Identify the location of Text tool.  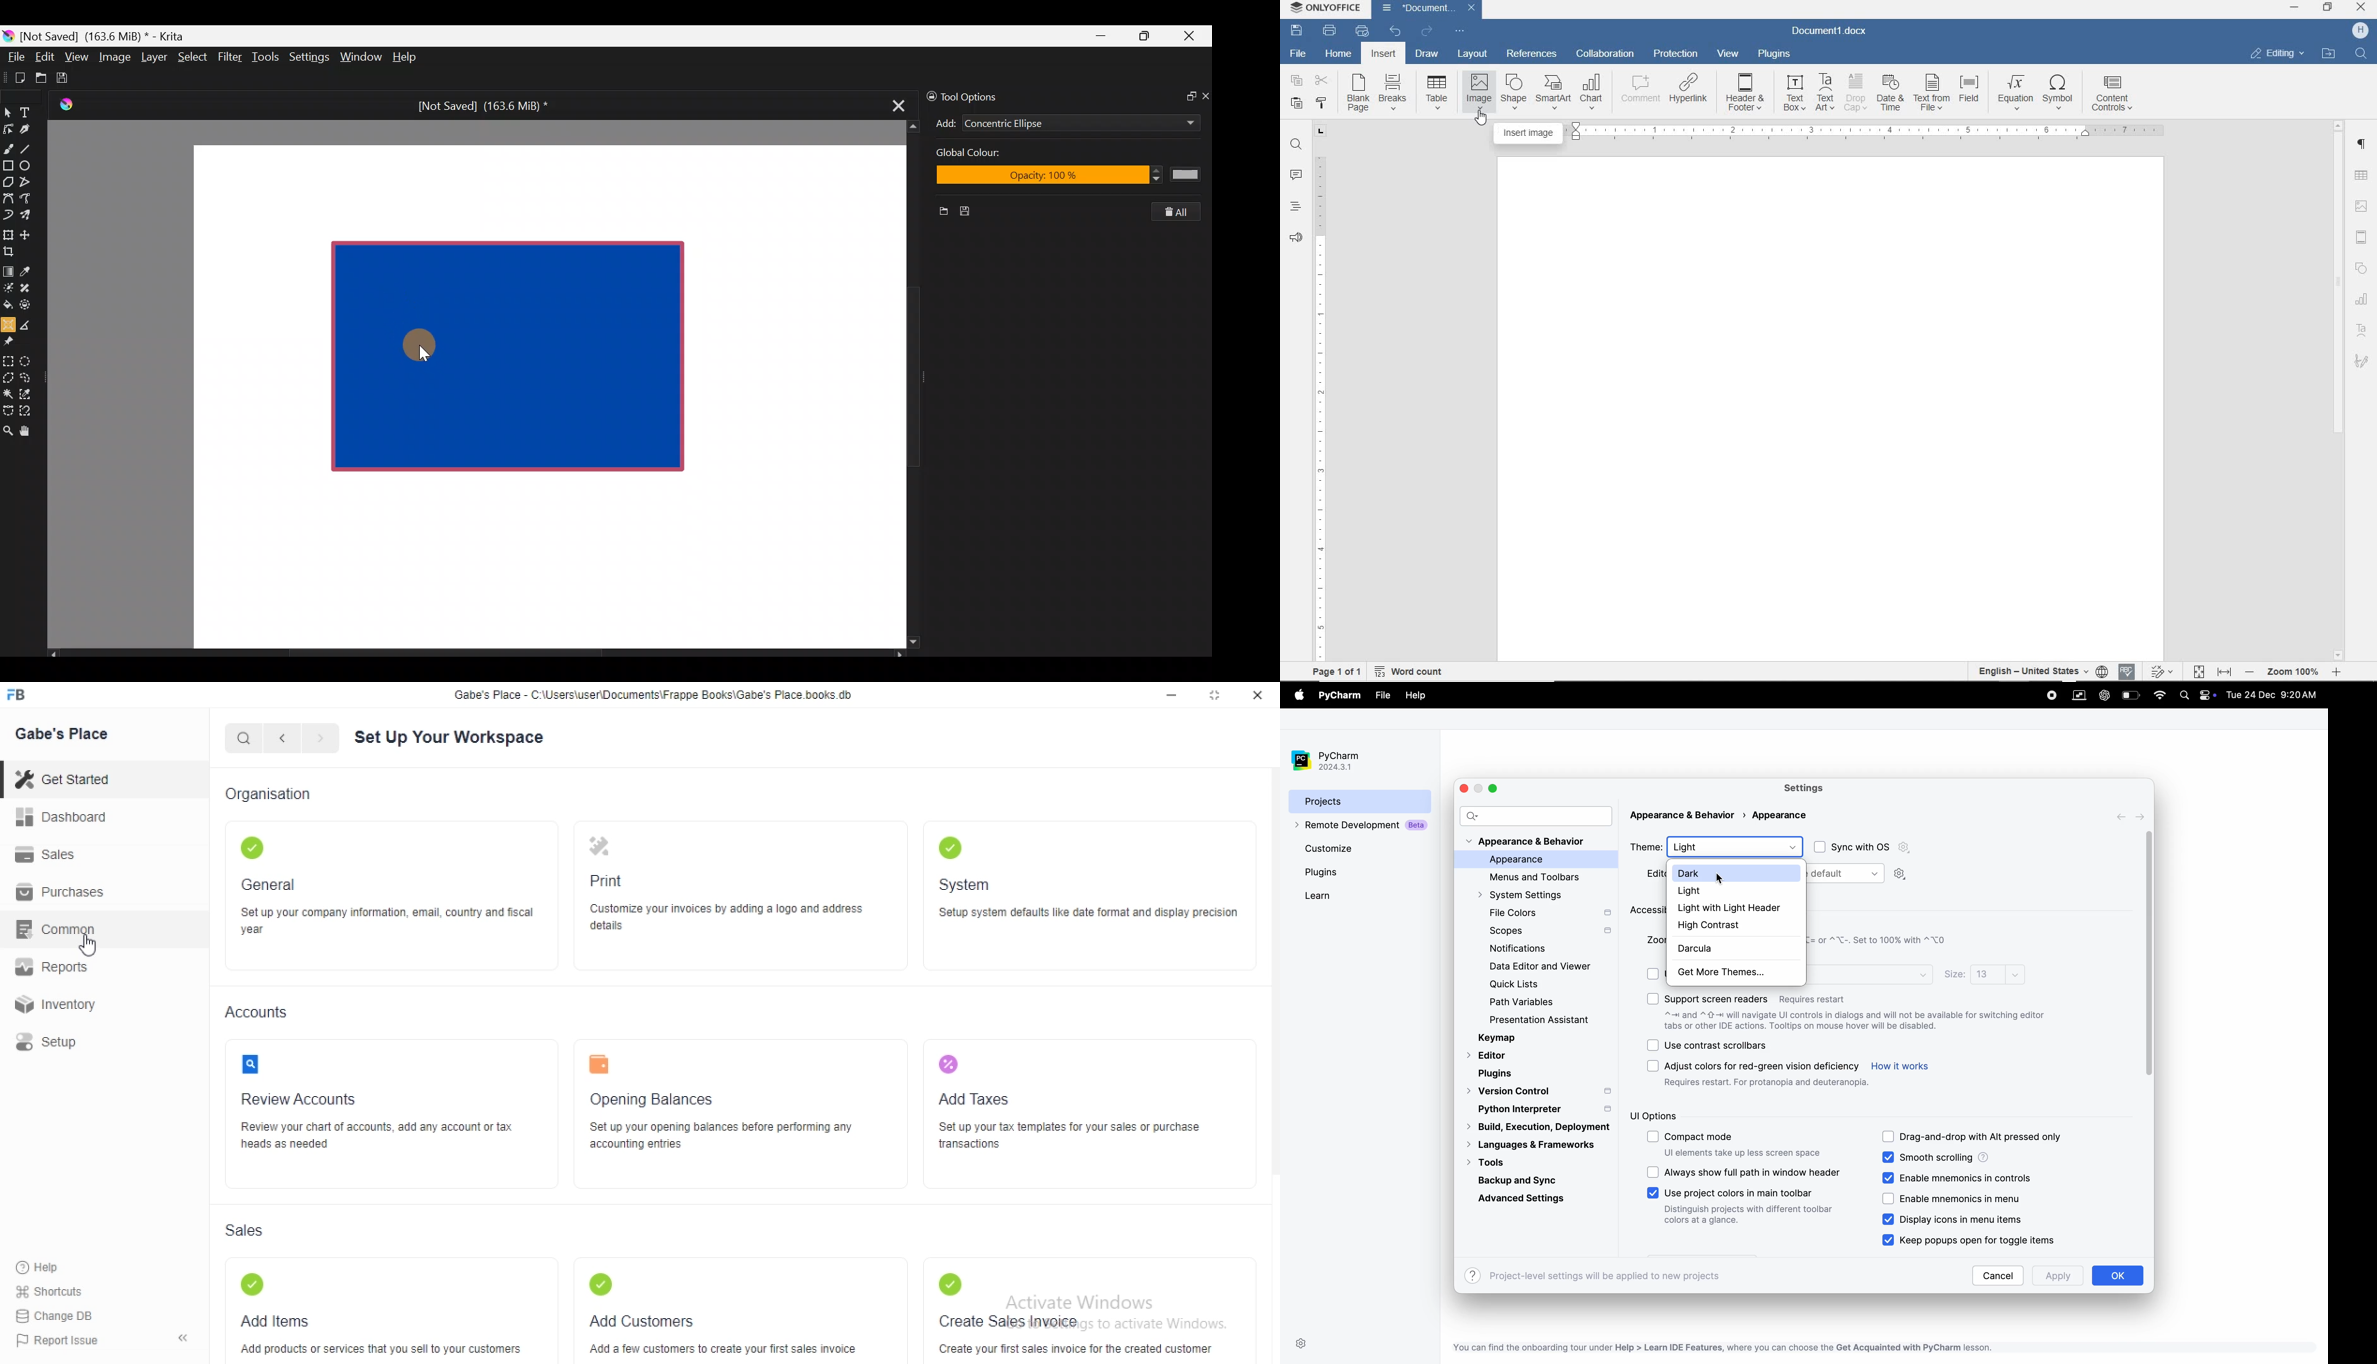
(32, 112).